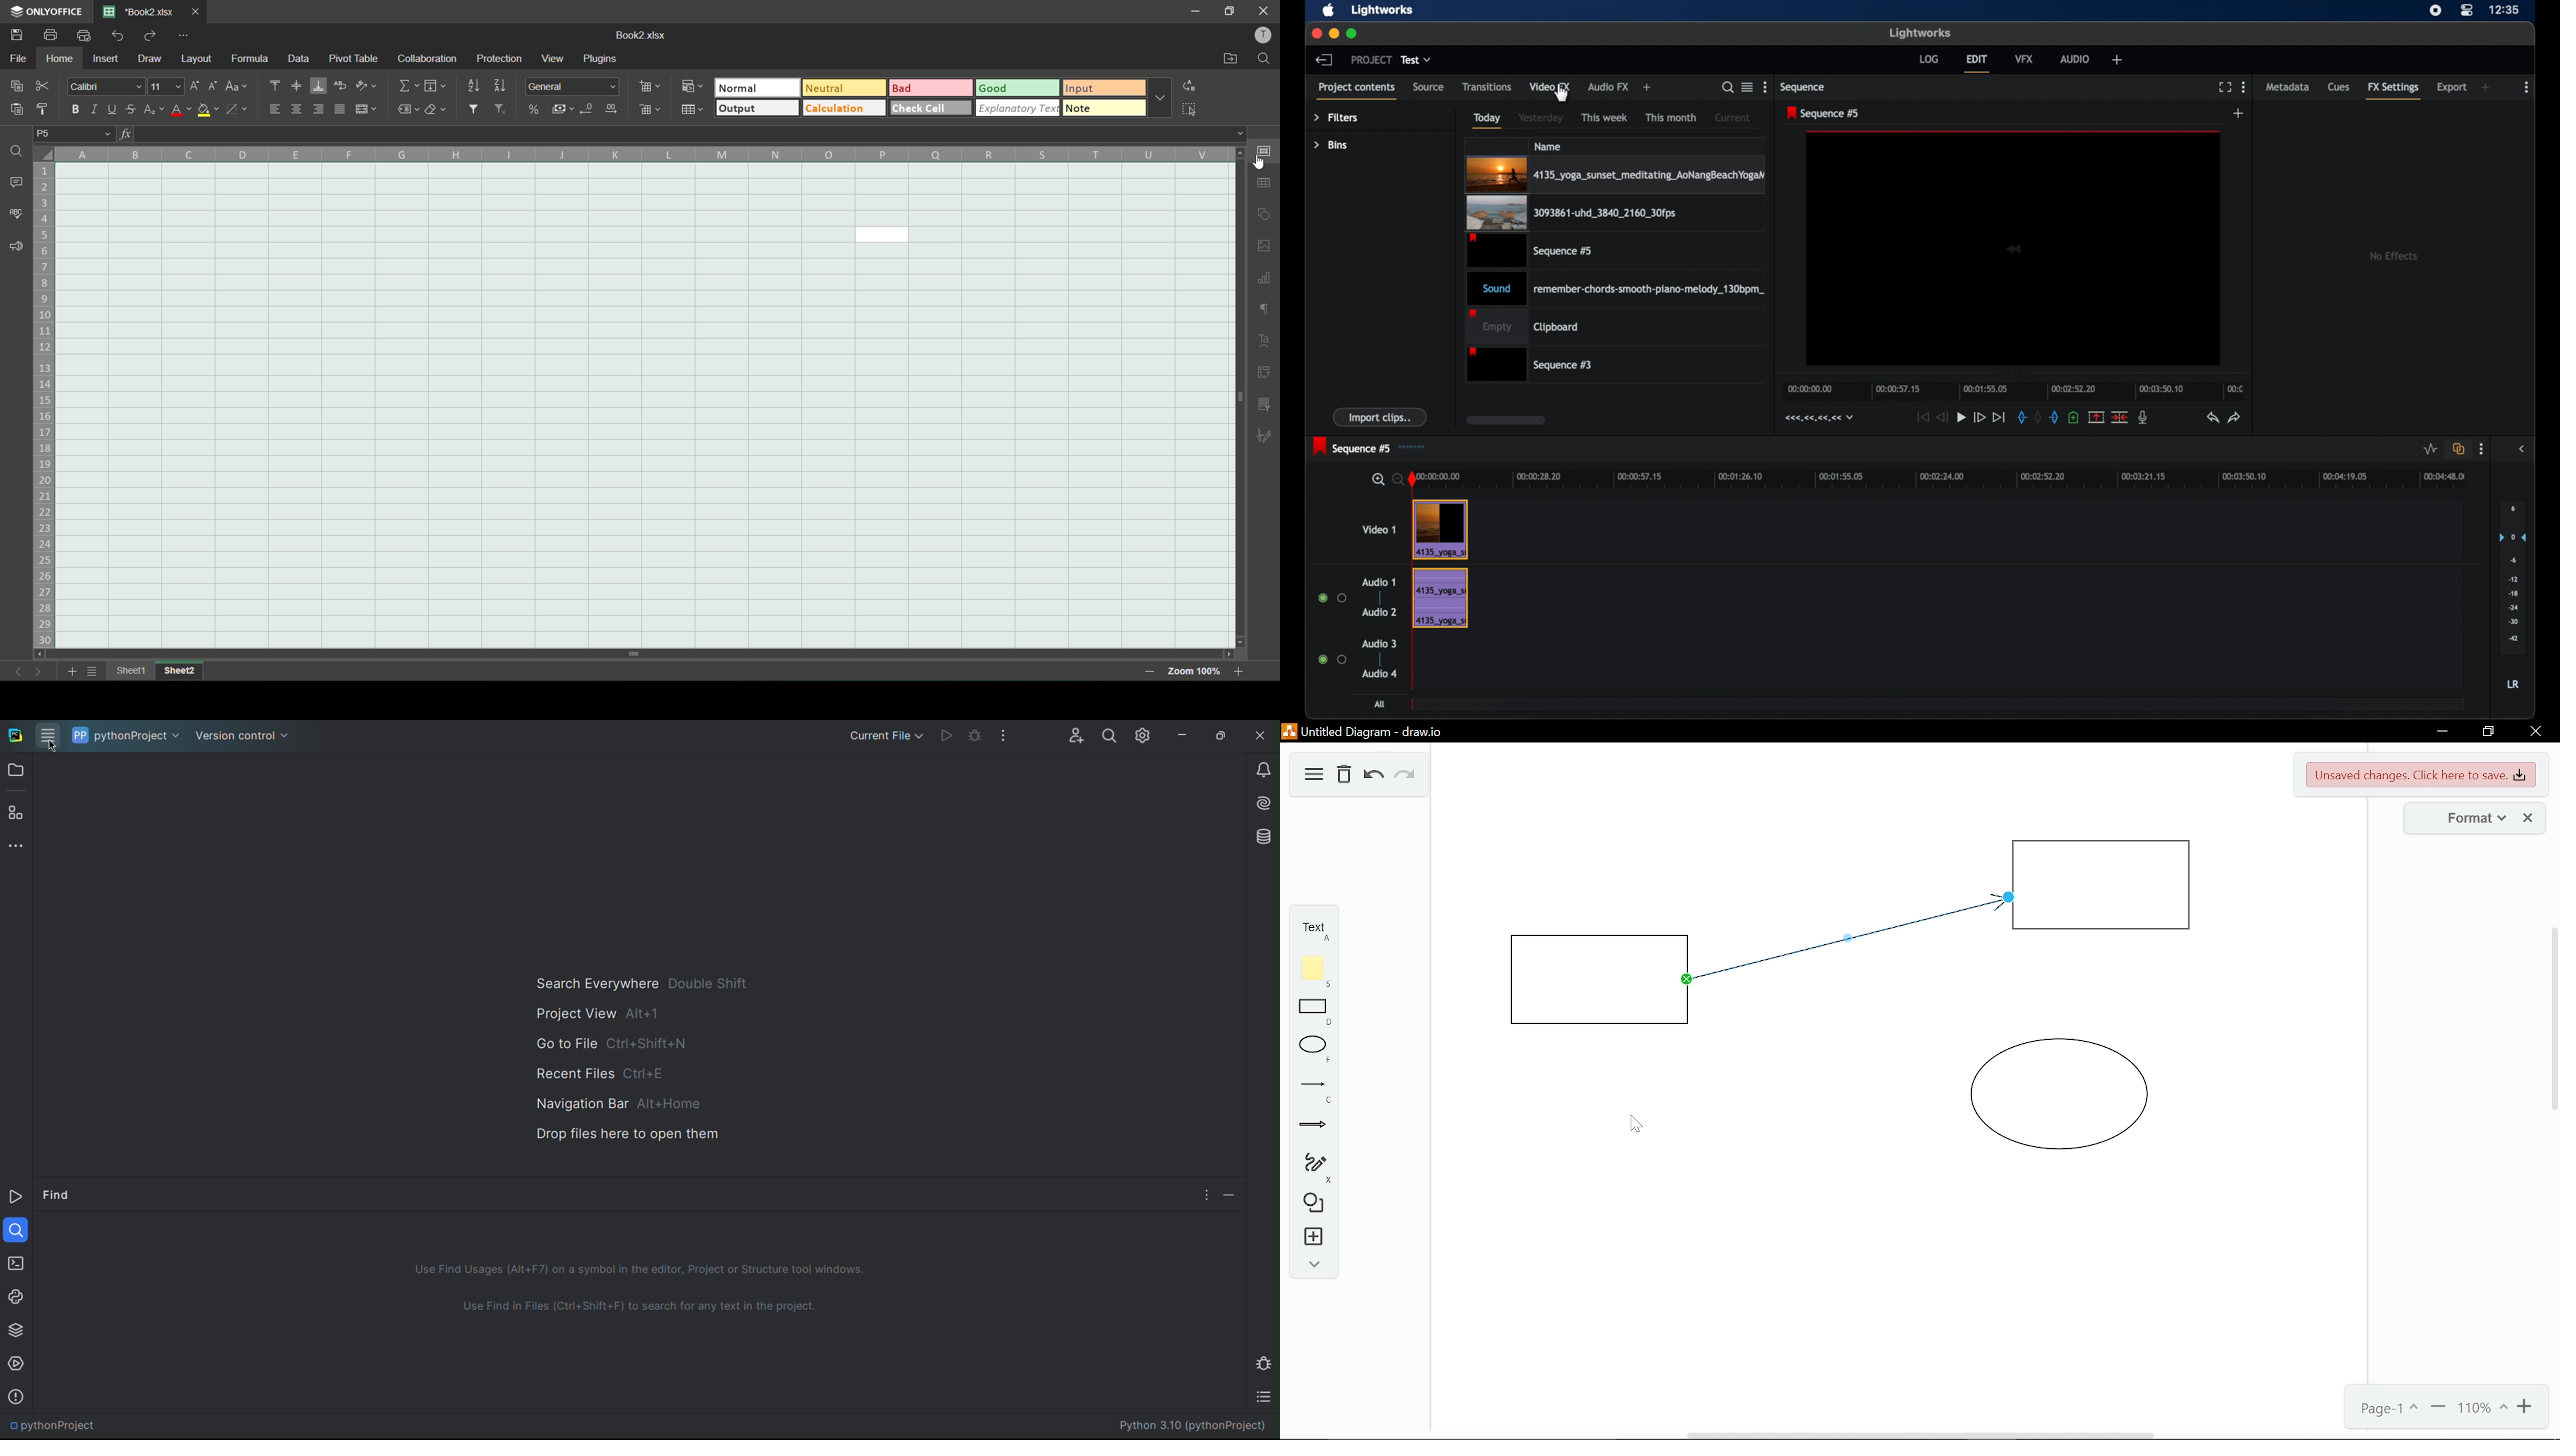 The image size is (2576, 1456). Describe the element at coordinates (1353, 34) in the screenshot. I see `maximize` at that location.